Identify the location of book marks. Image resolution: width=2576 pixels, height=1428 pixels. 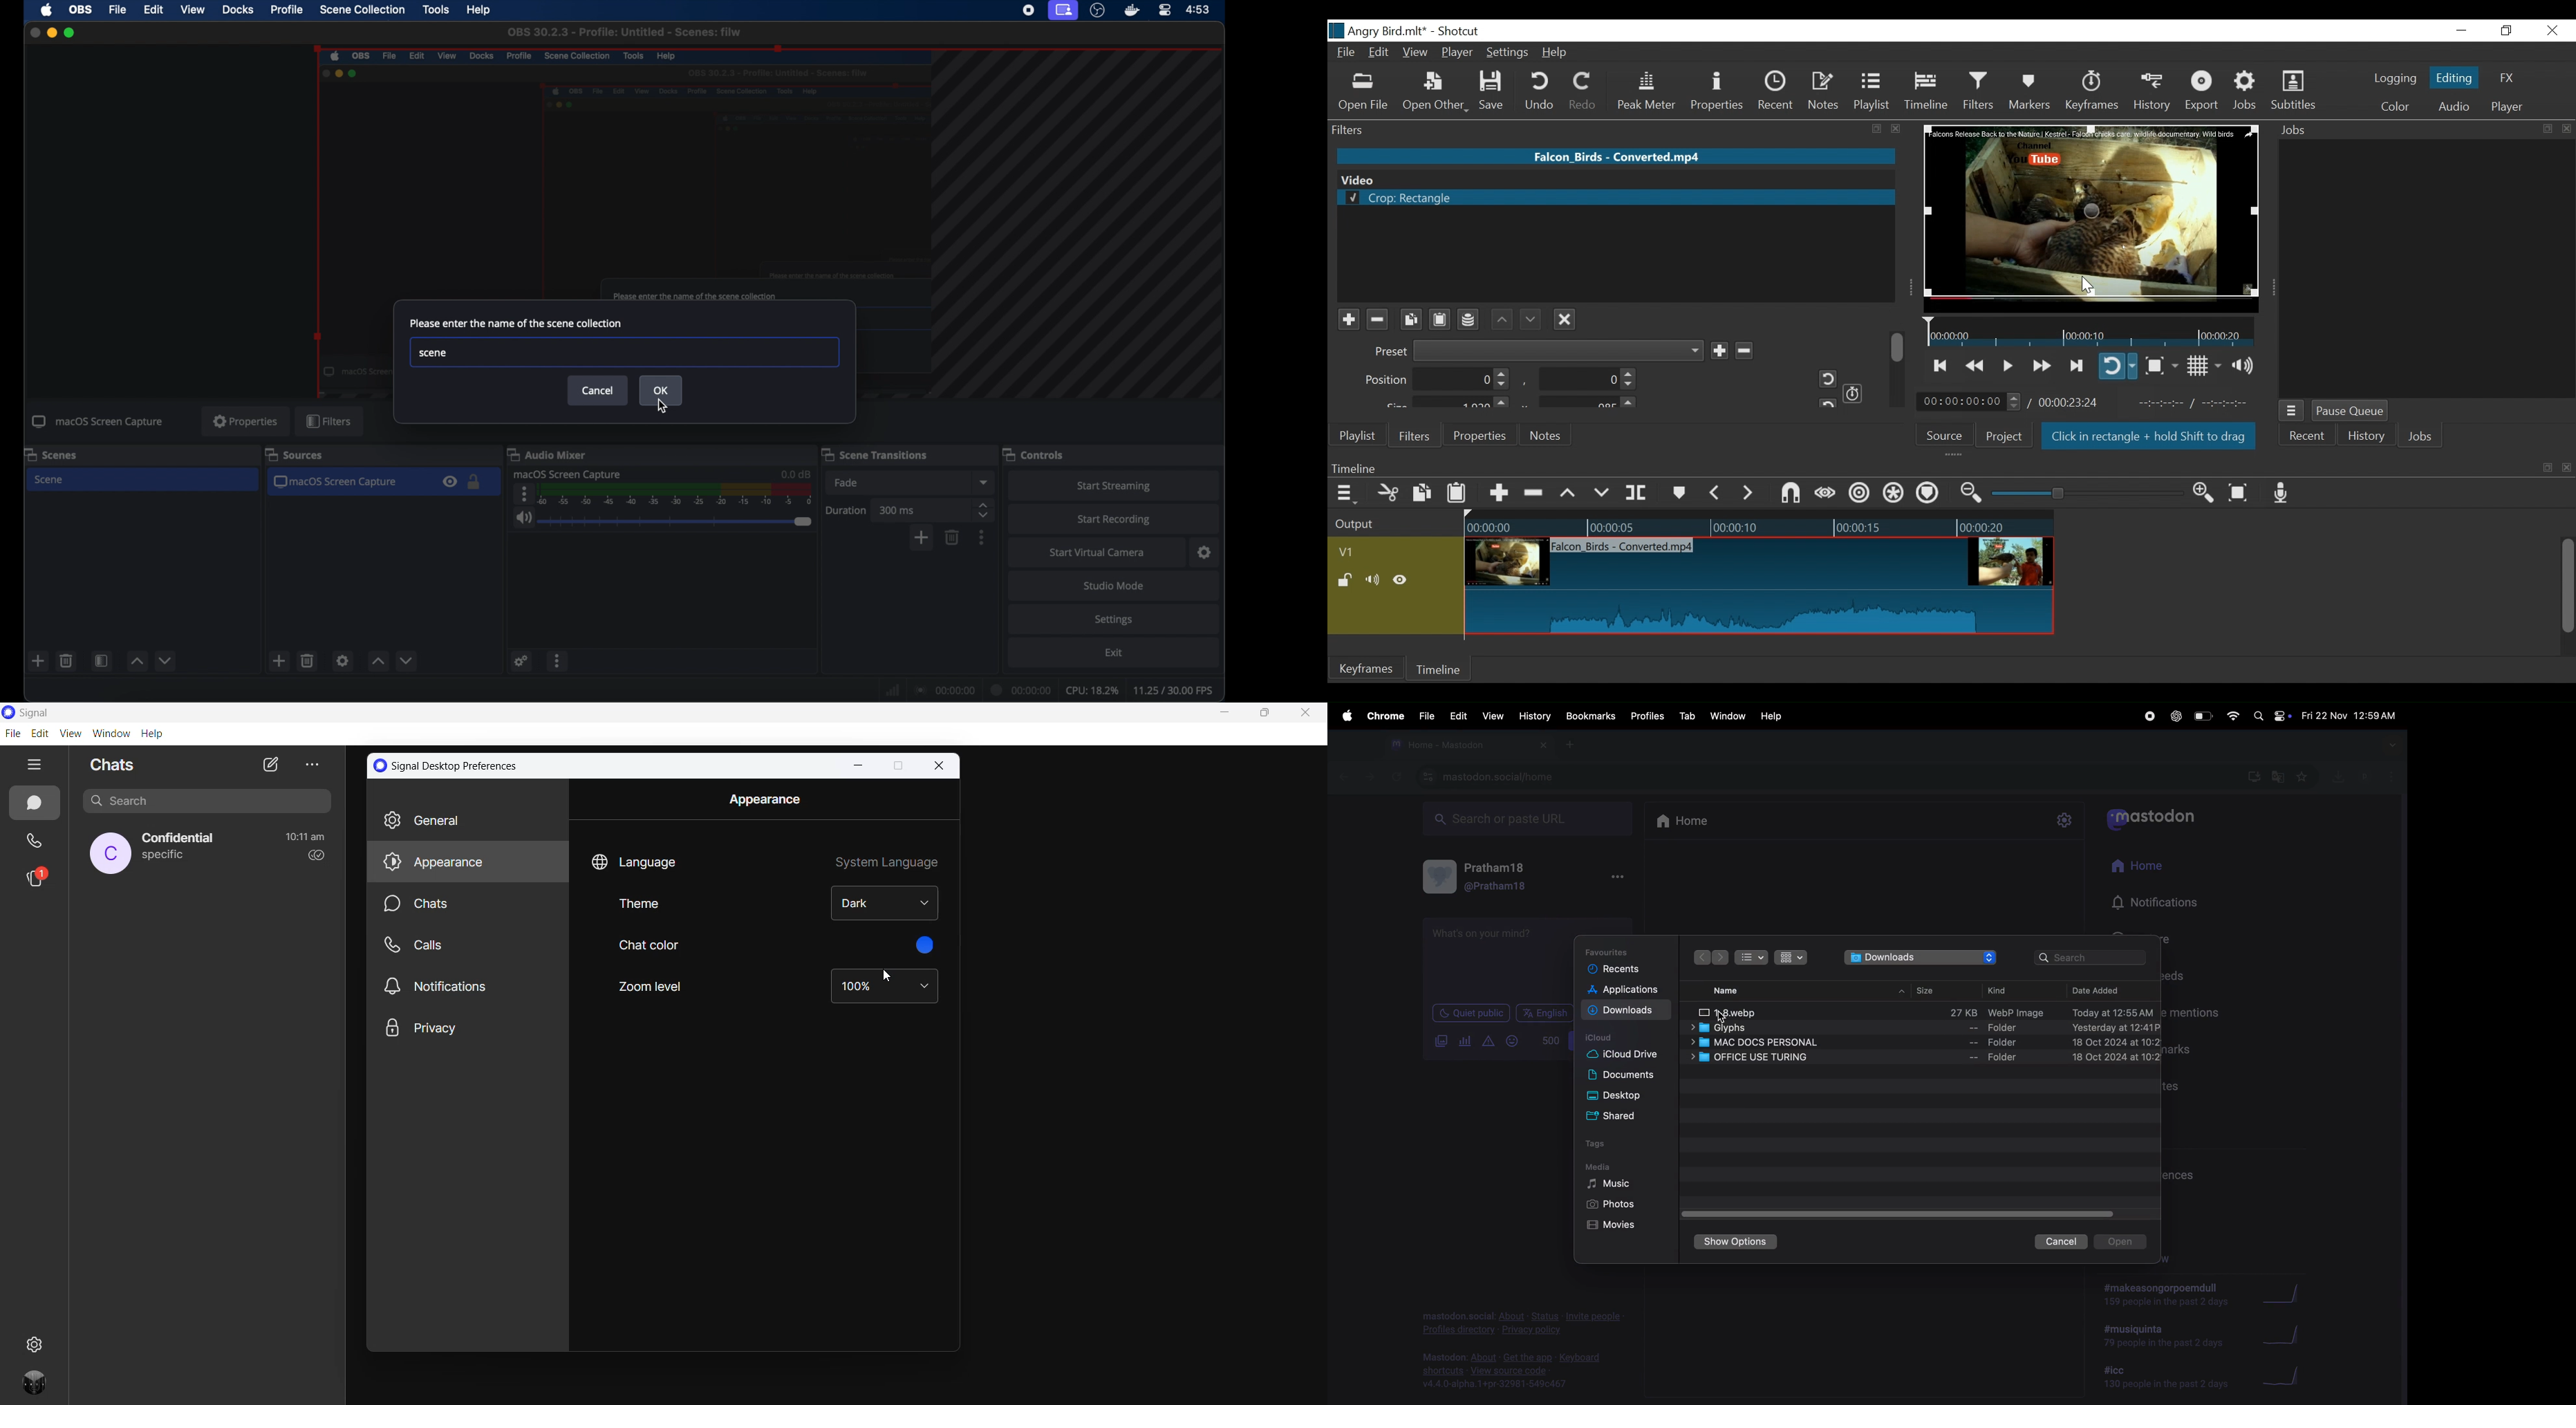
(1591, 717).